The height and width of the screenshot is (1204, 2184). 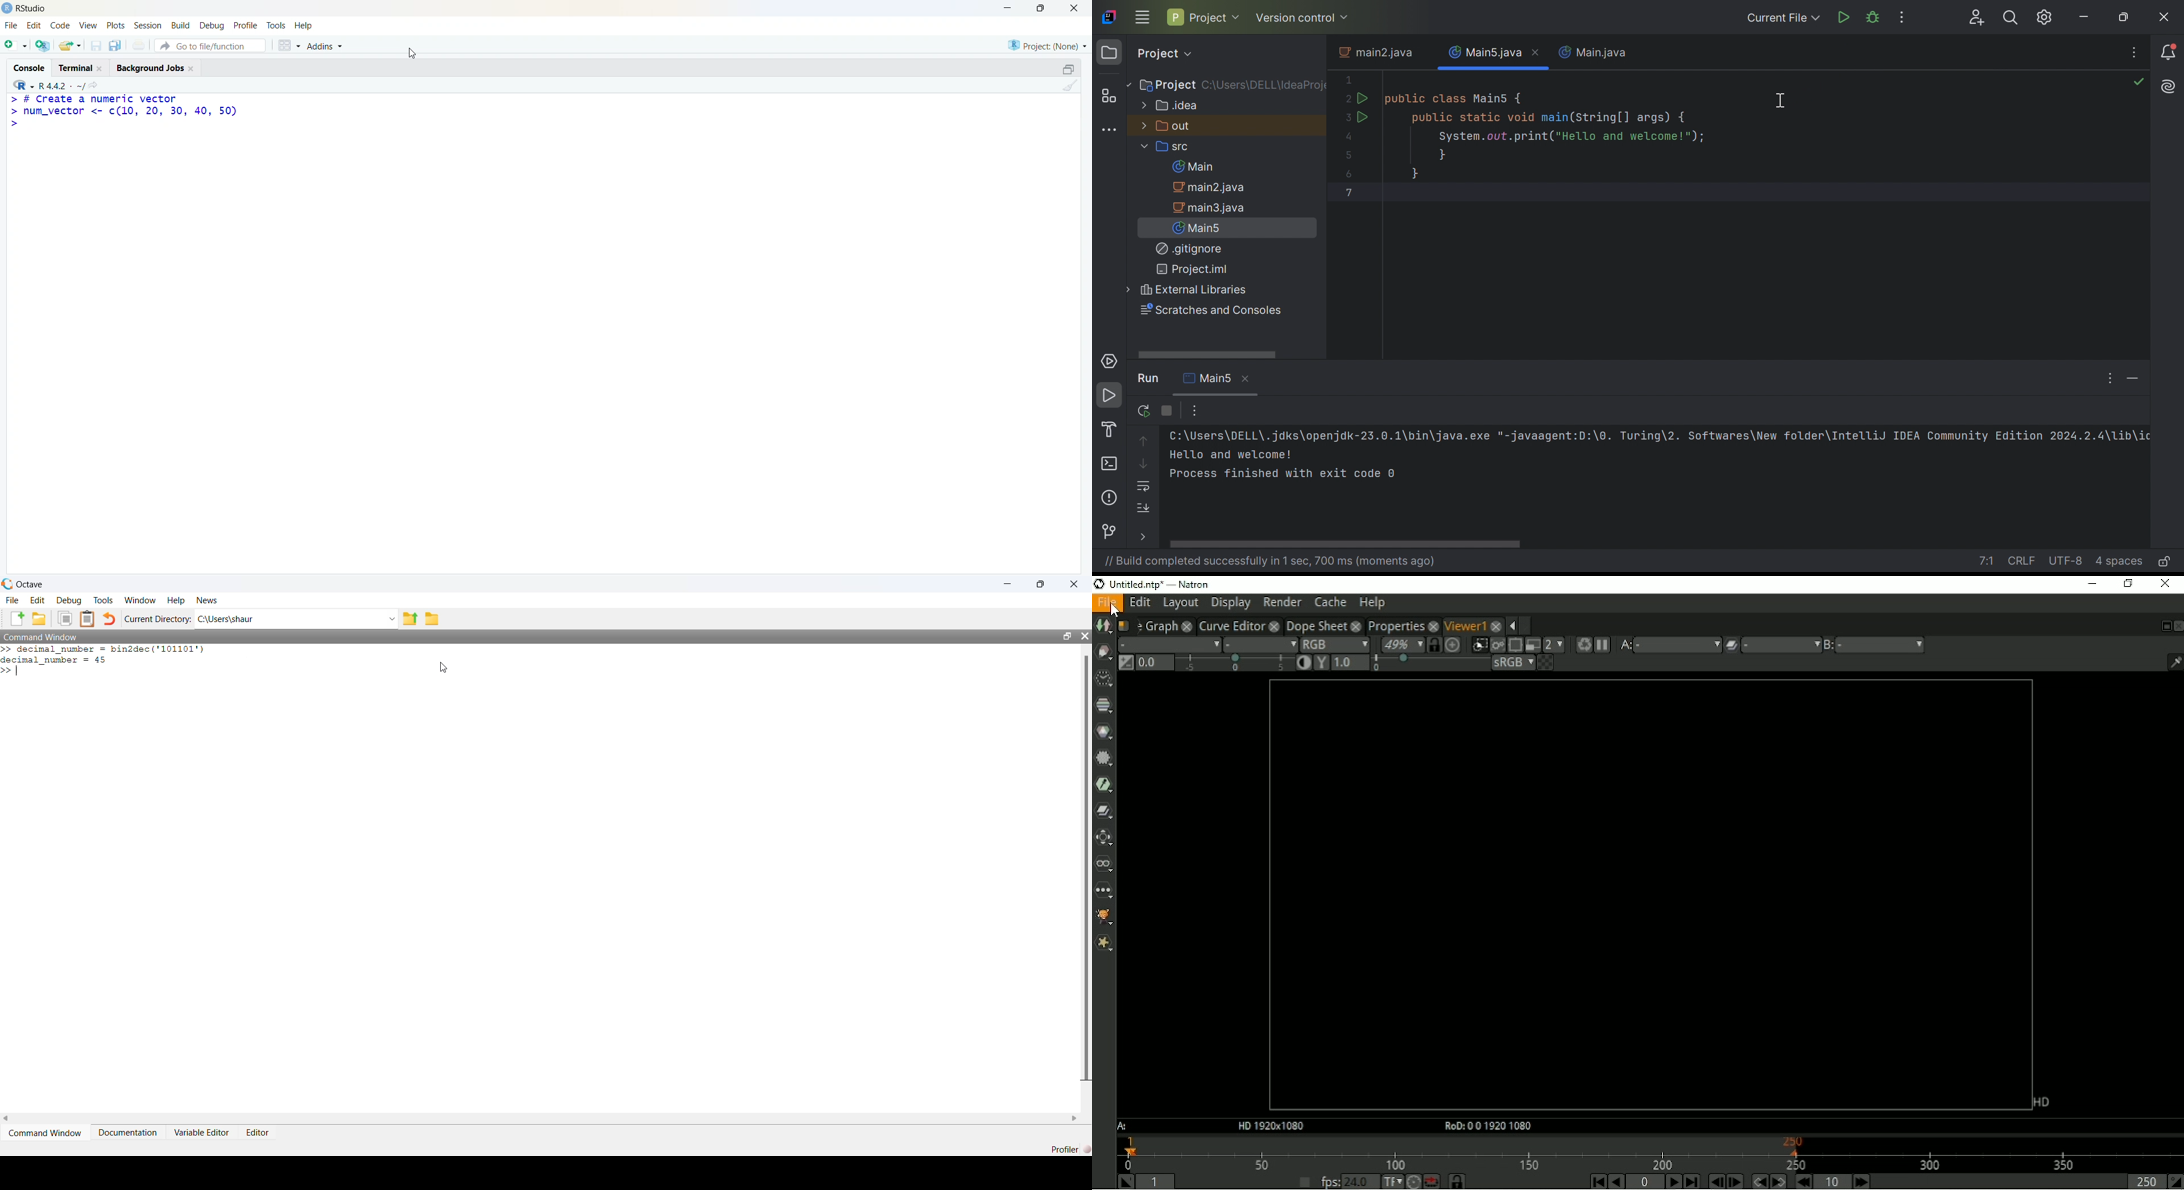 I want to click on Scroll bar, so click(x=1656, y=545).